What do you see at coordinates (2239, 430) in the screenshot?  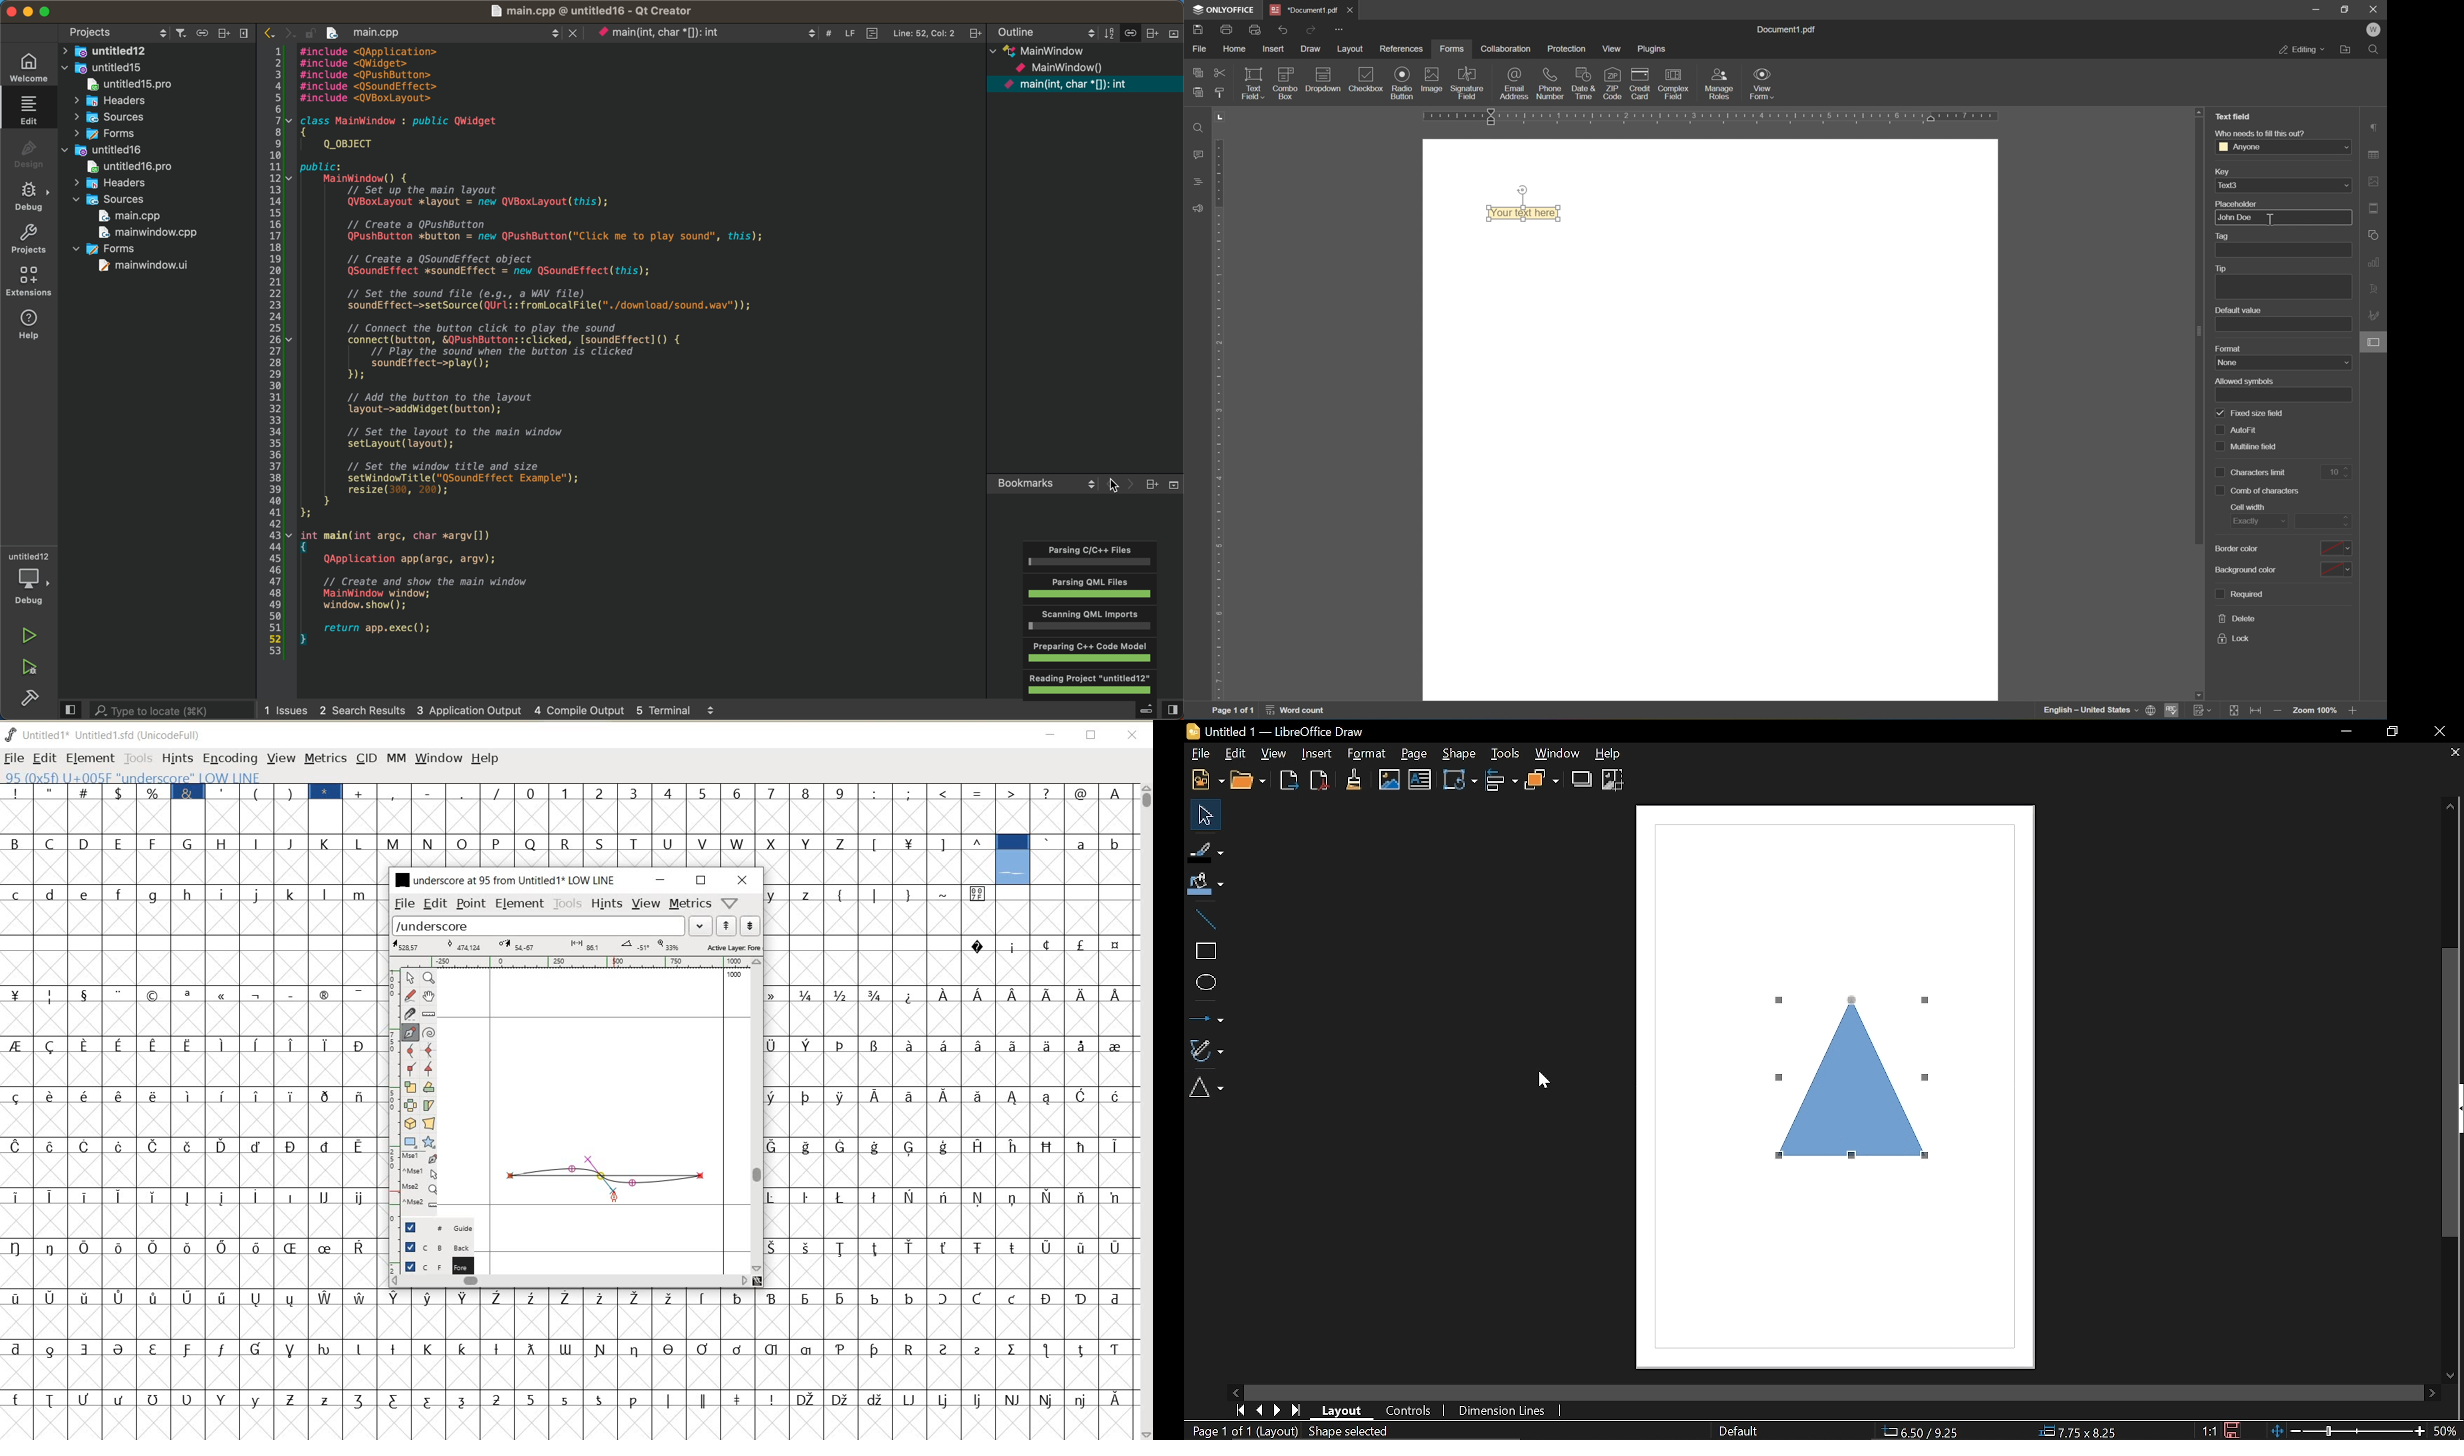 I see `auto fill` at bounding box center [2239, 430].